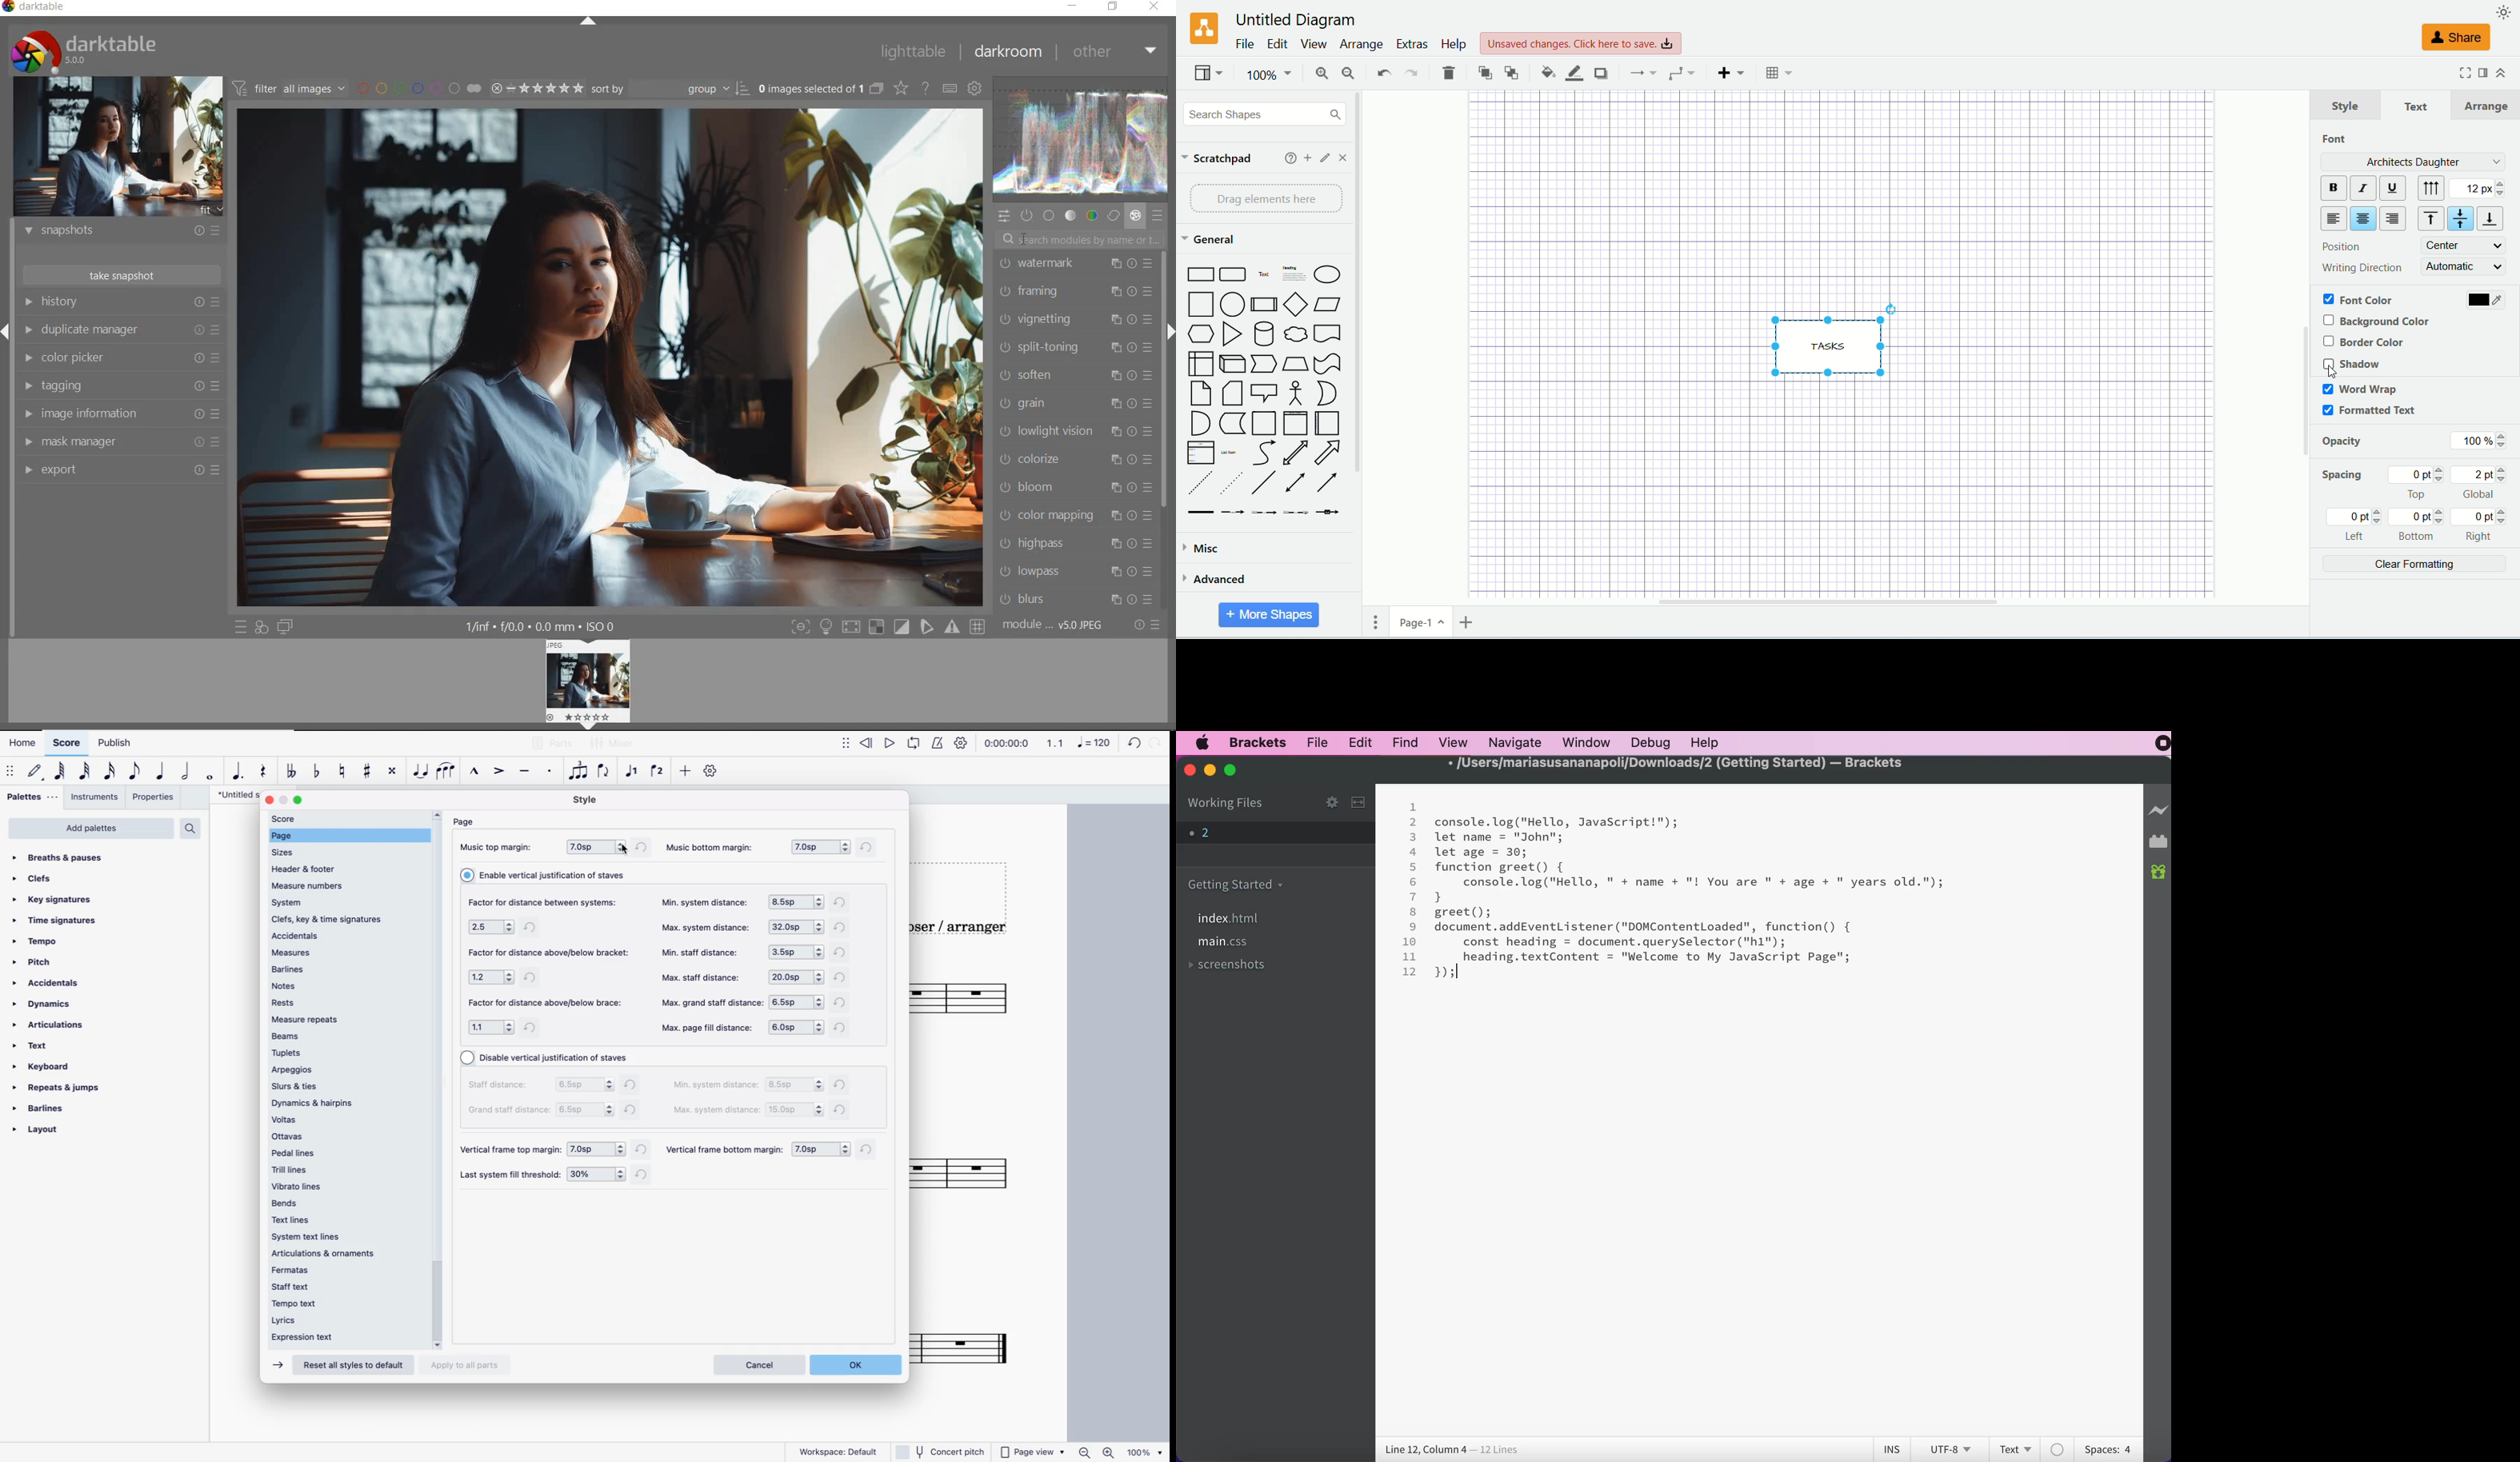  What do you see at coordinates (1263, 334) in the screenshot?
I see `Cylinder` at bounding box center [1263, 334].